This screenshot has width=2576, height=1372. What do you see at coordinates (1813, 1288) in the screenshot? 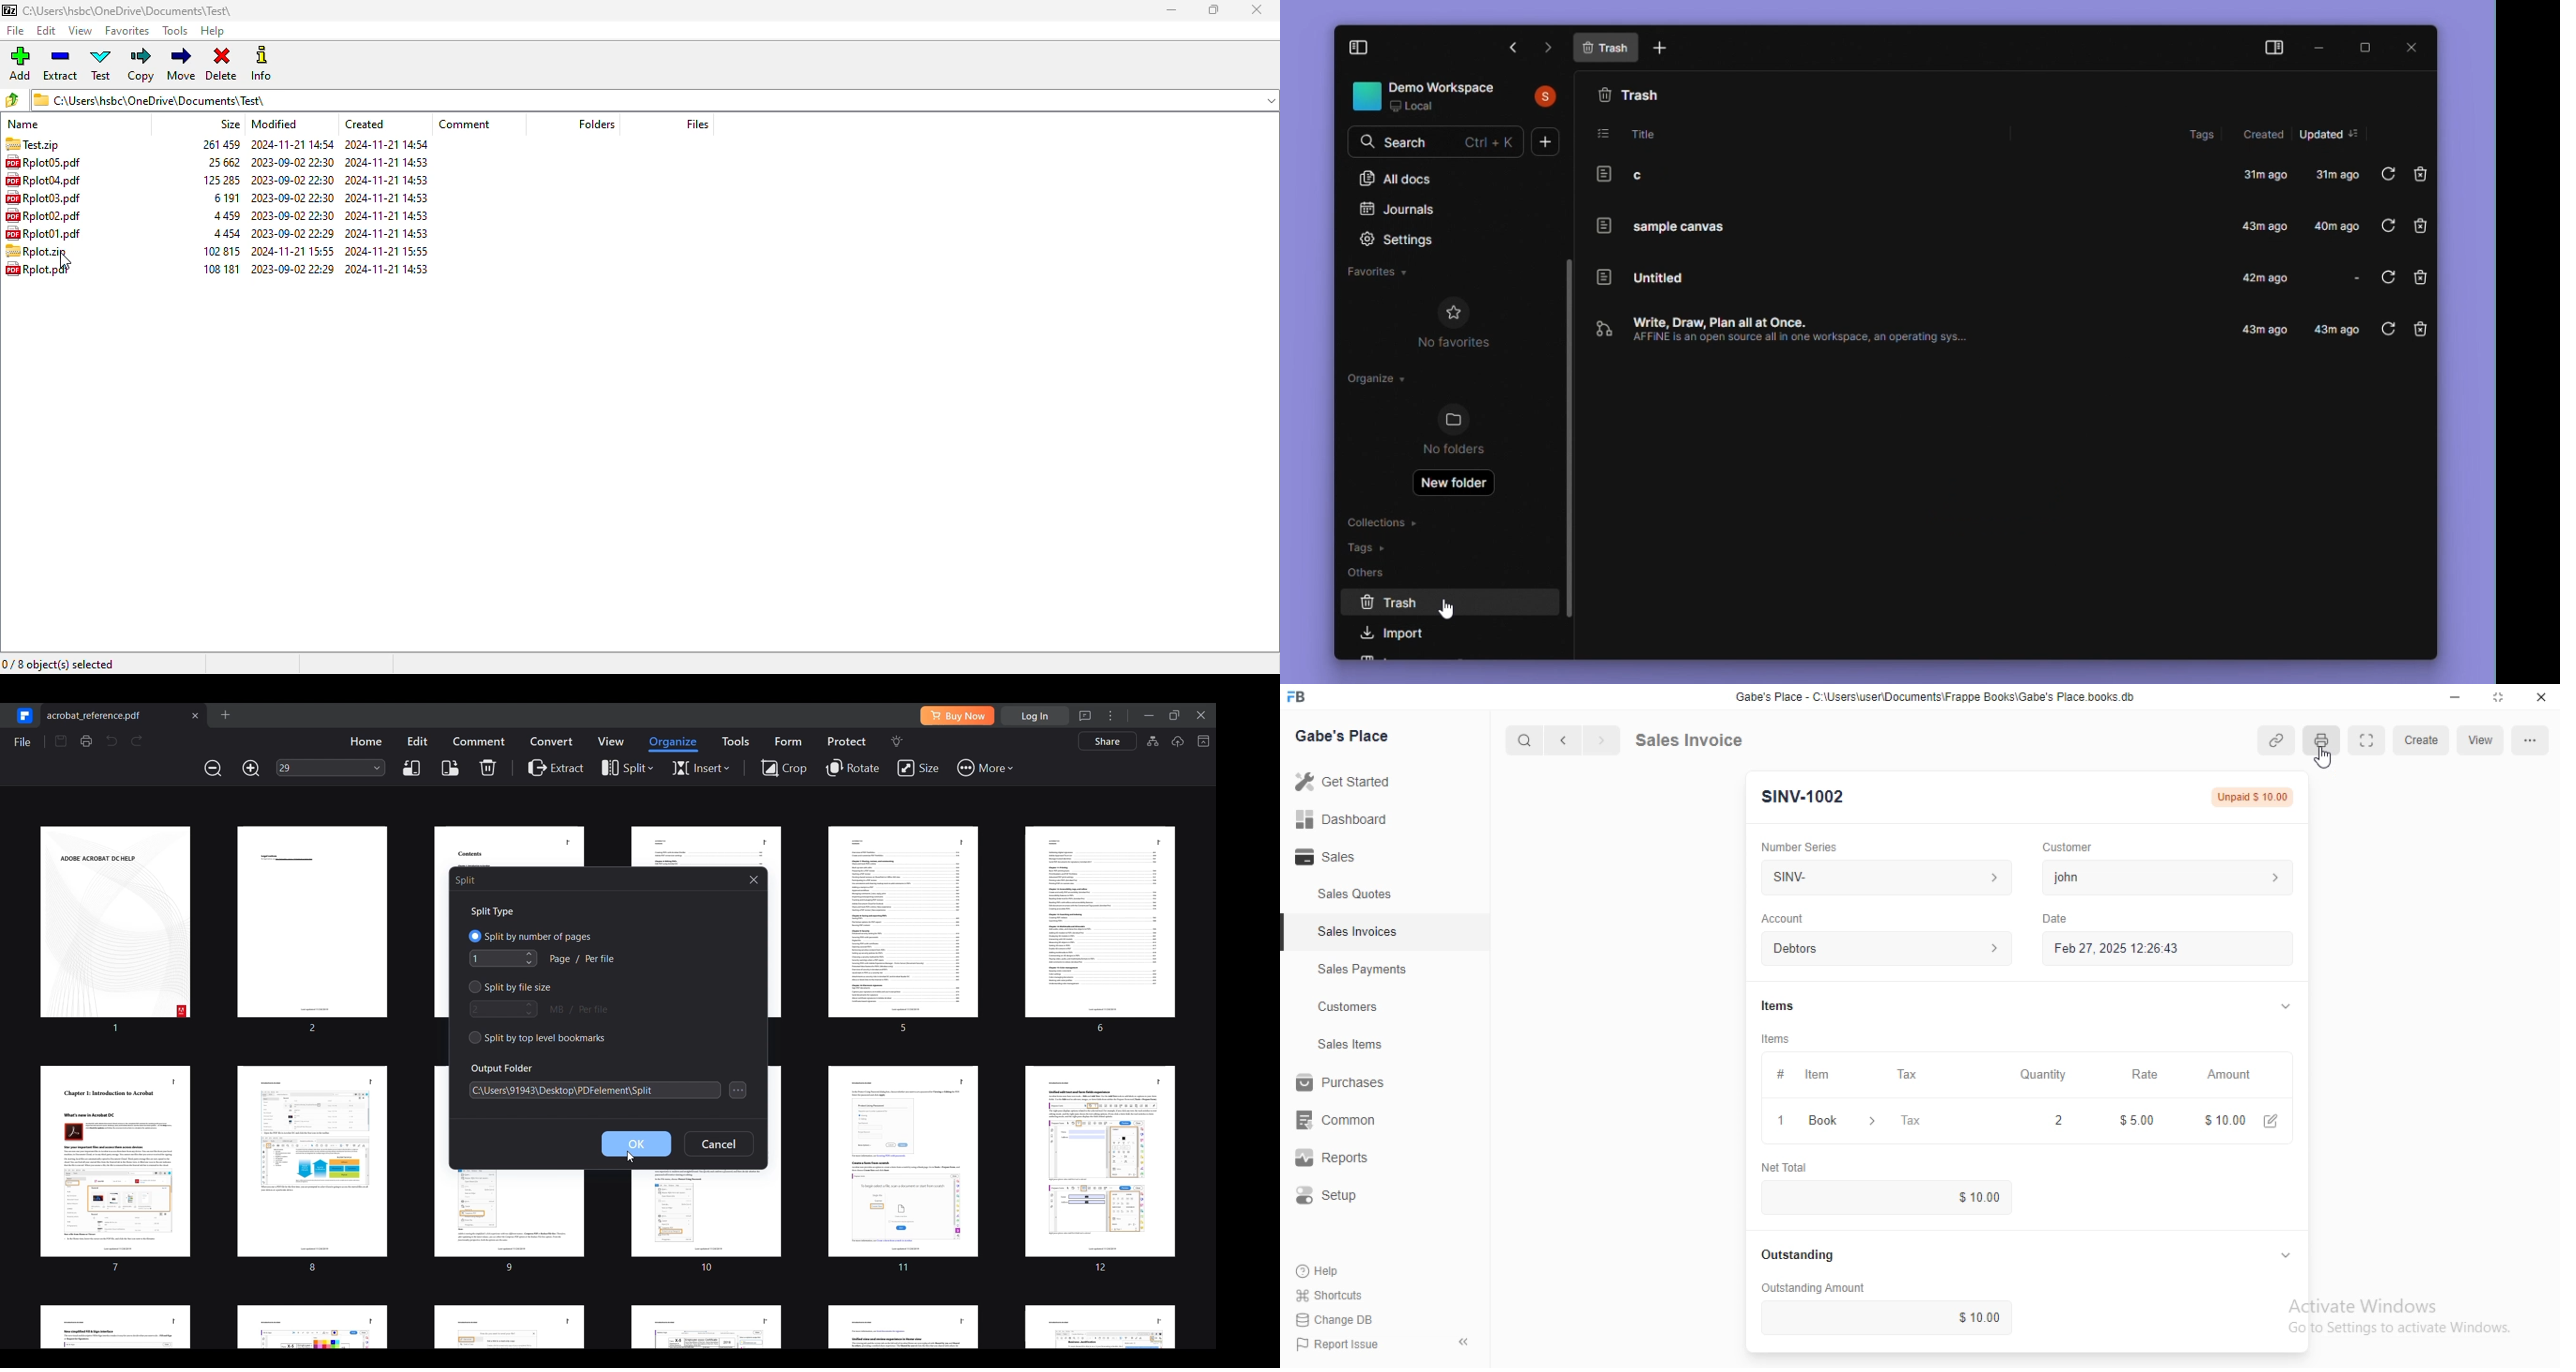
I see `outstanding amount` at bounding box center [1813, 1288].